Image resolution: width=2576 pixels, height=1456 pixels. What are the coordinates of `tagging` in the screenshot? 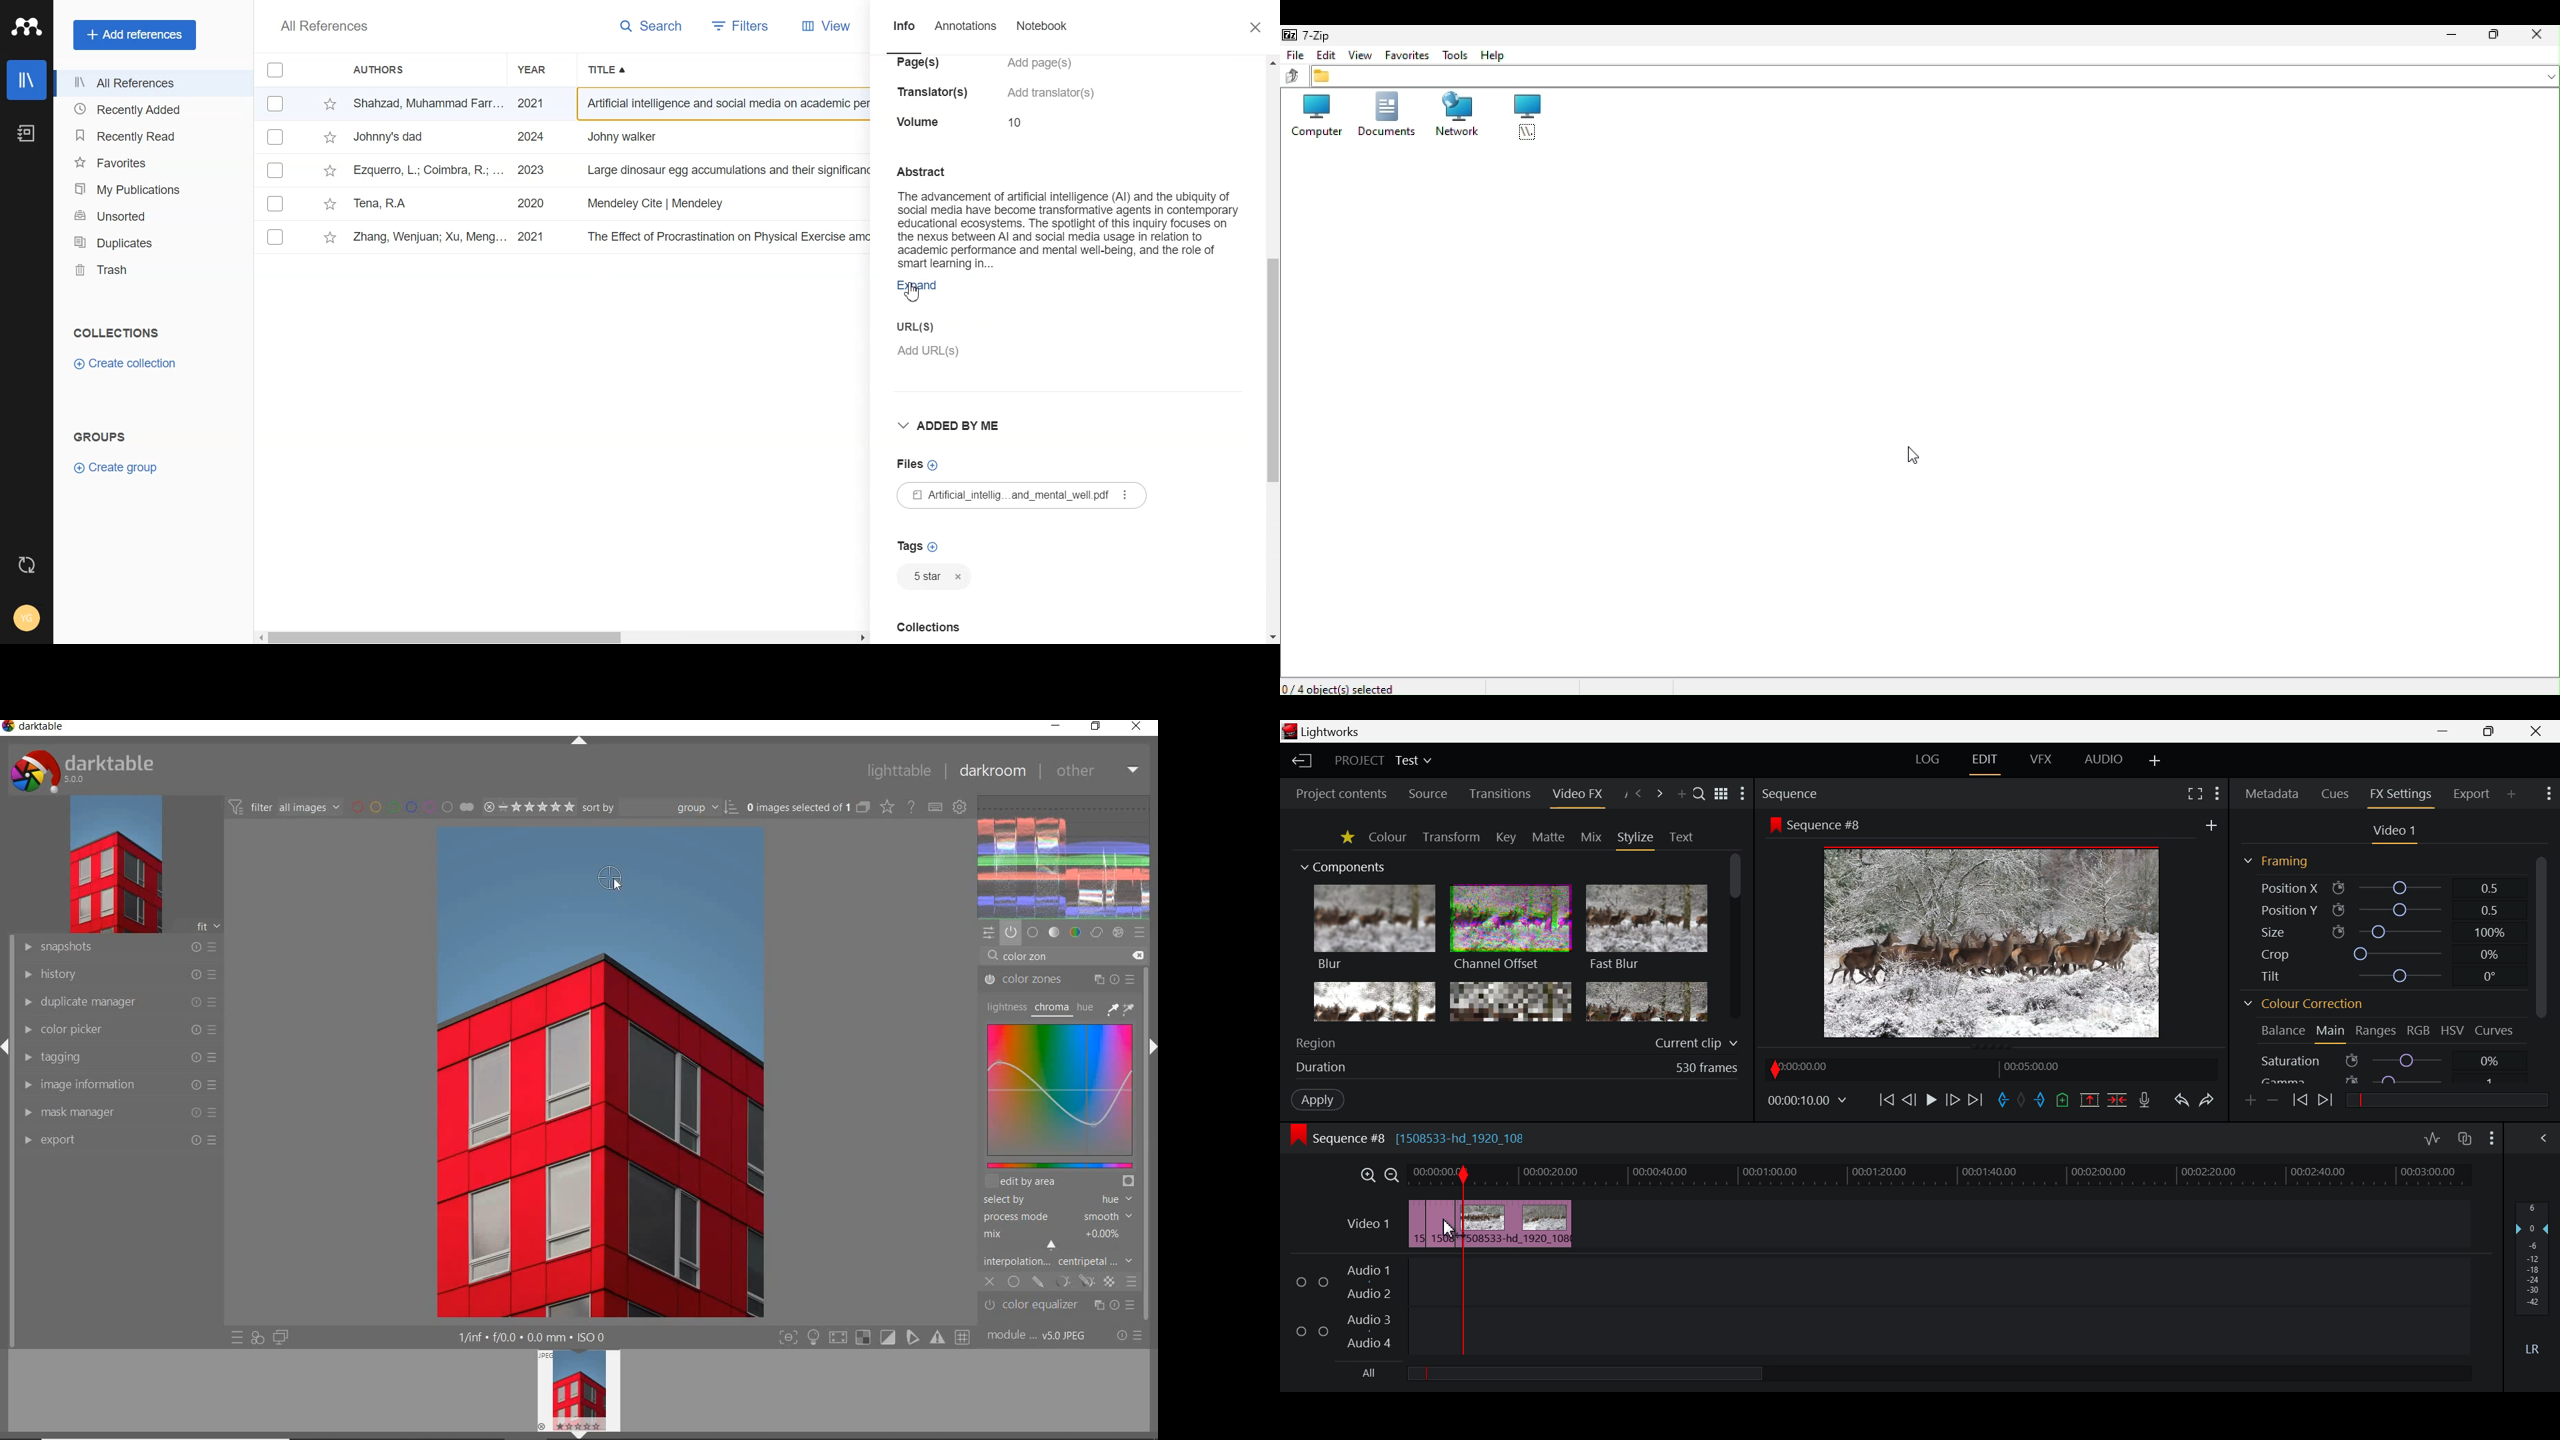 It's located at (117, 1058).